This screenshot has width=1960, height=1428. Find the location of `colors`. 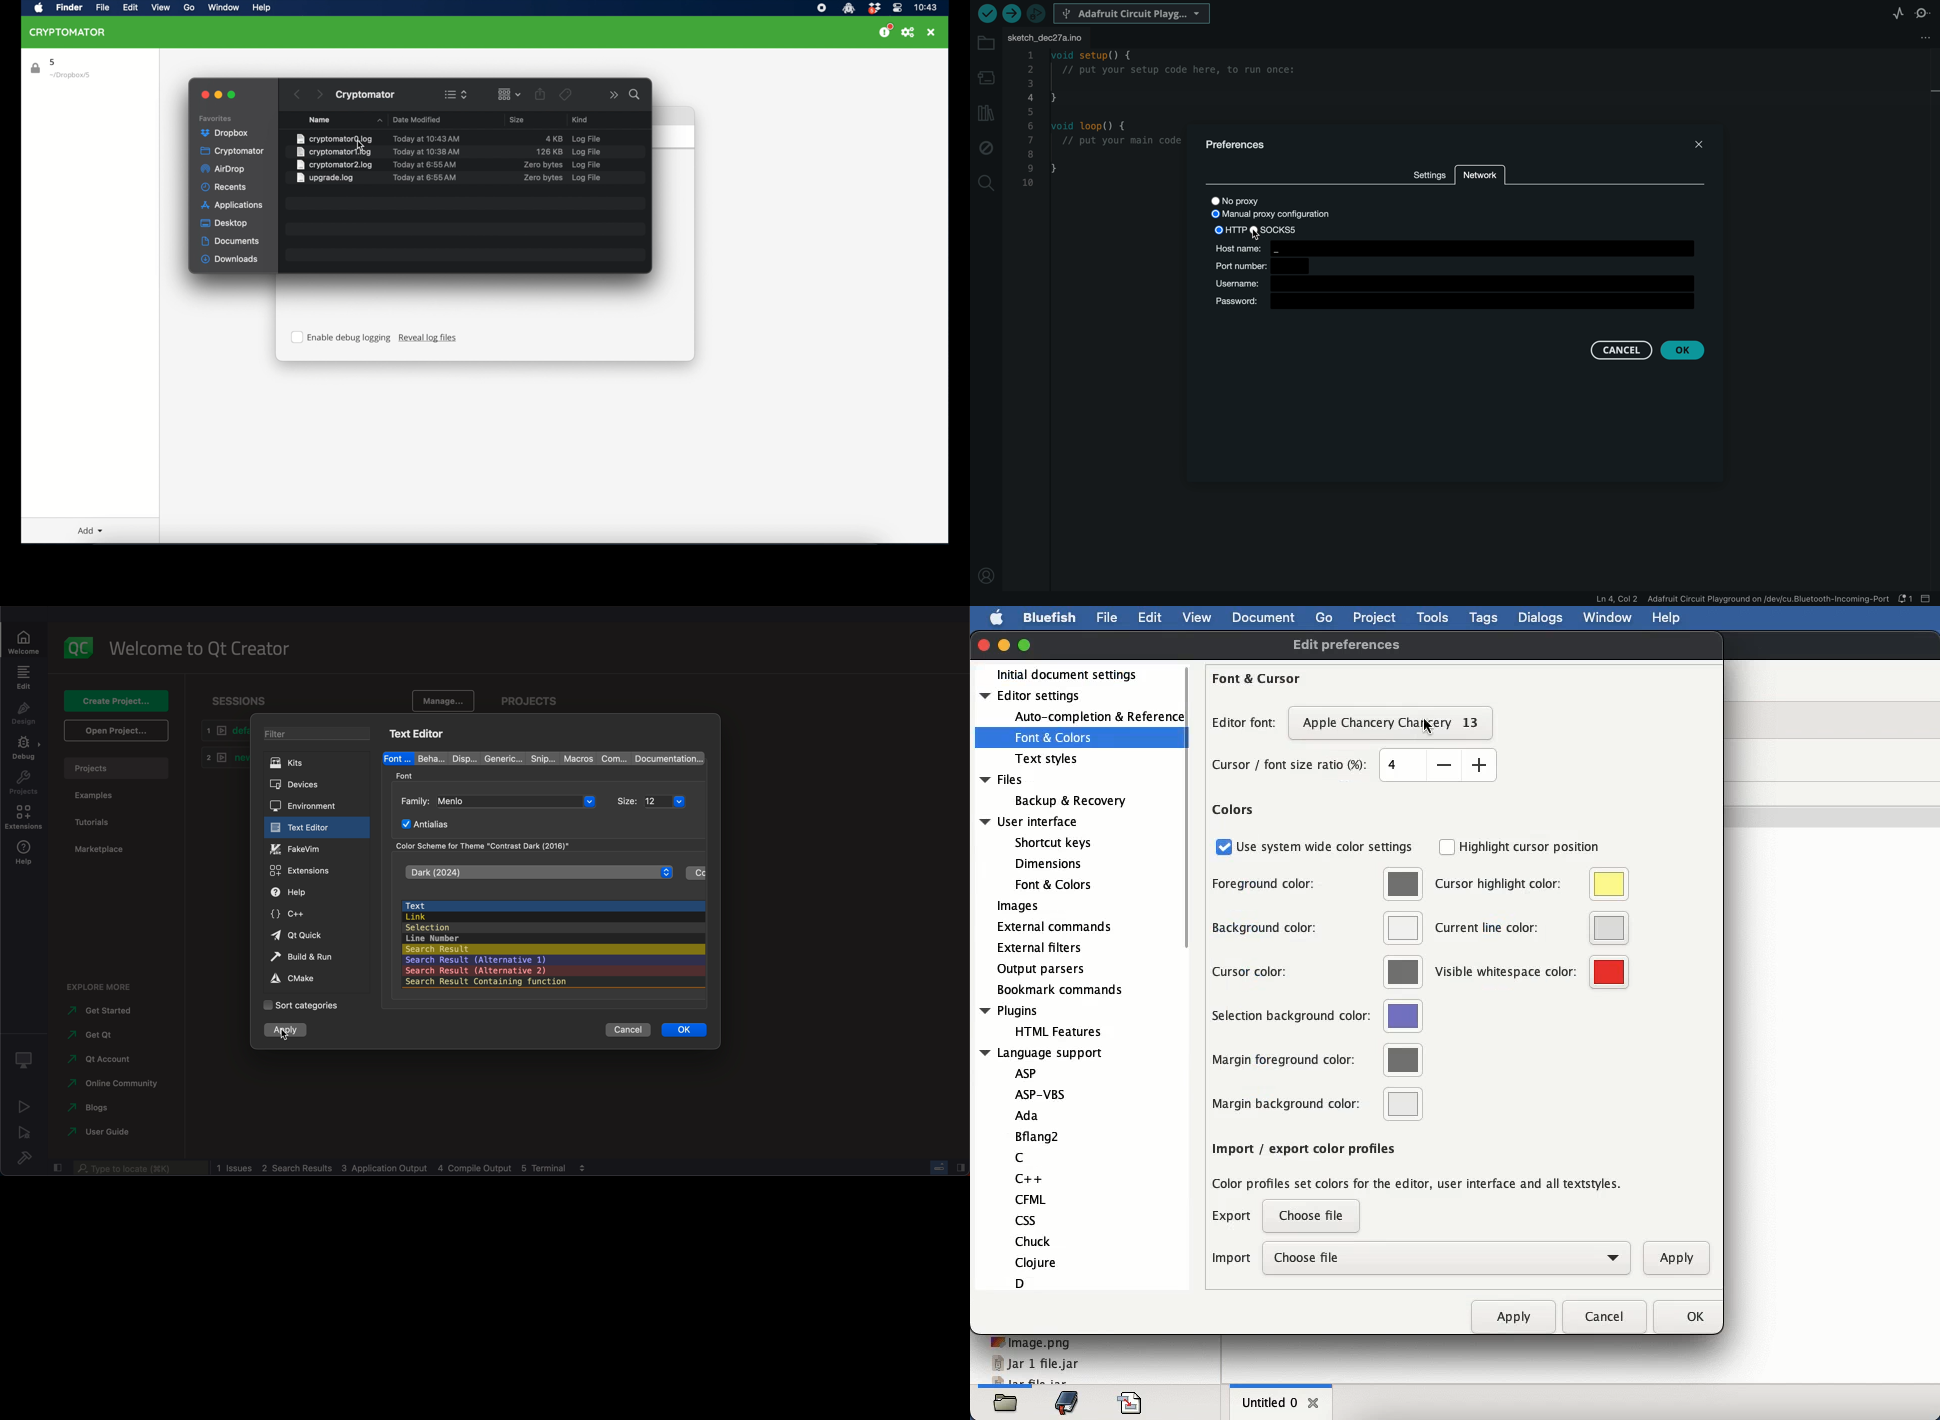

colors is located at coordinates (1234, 810).